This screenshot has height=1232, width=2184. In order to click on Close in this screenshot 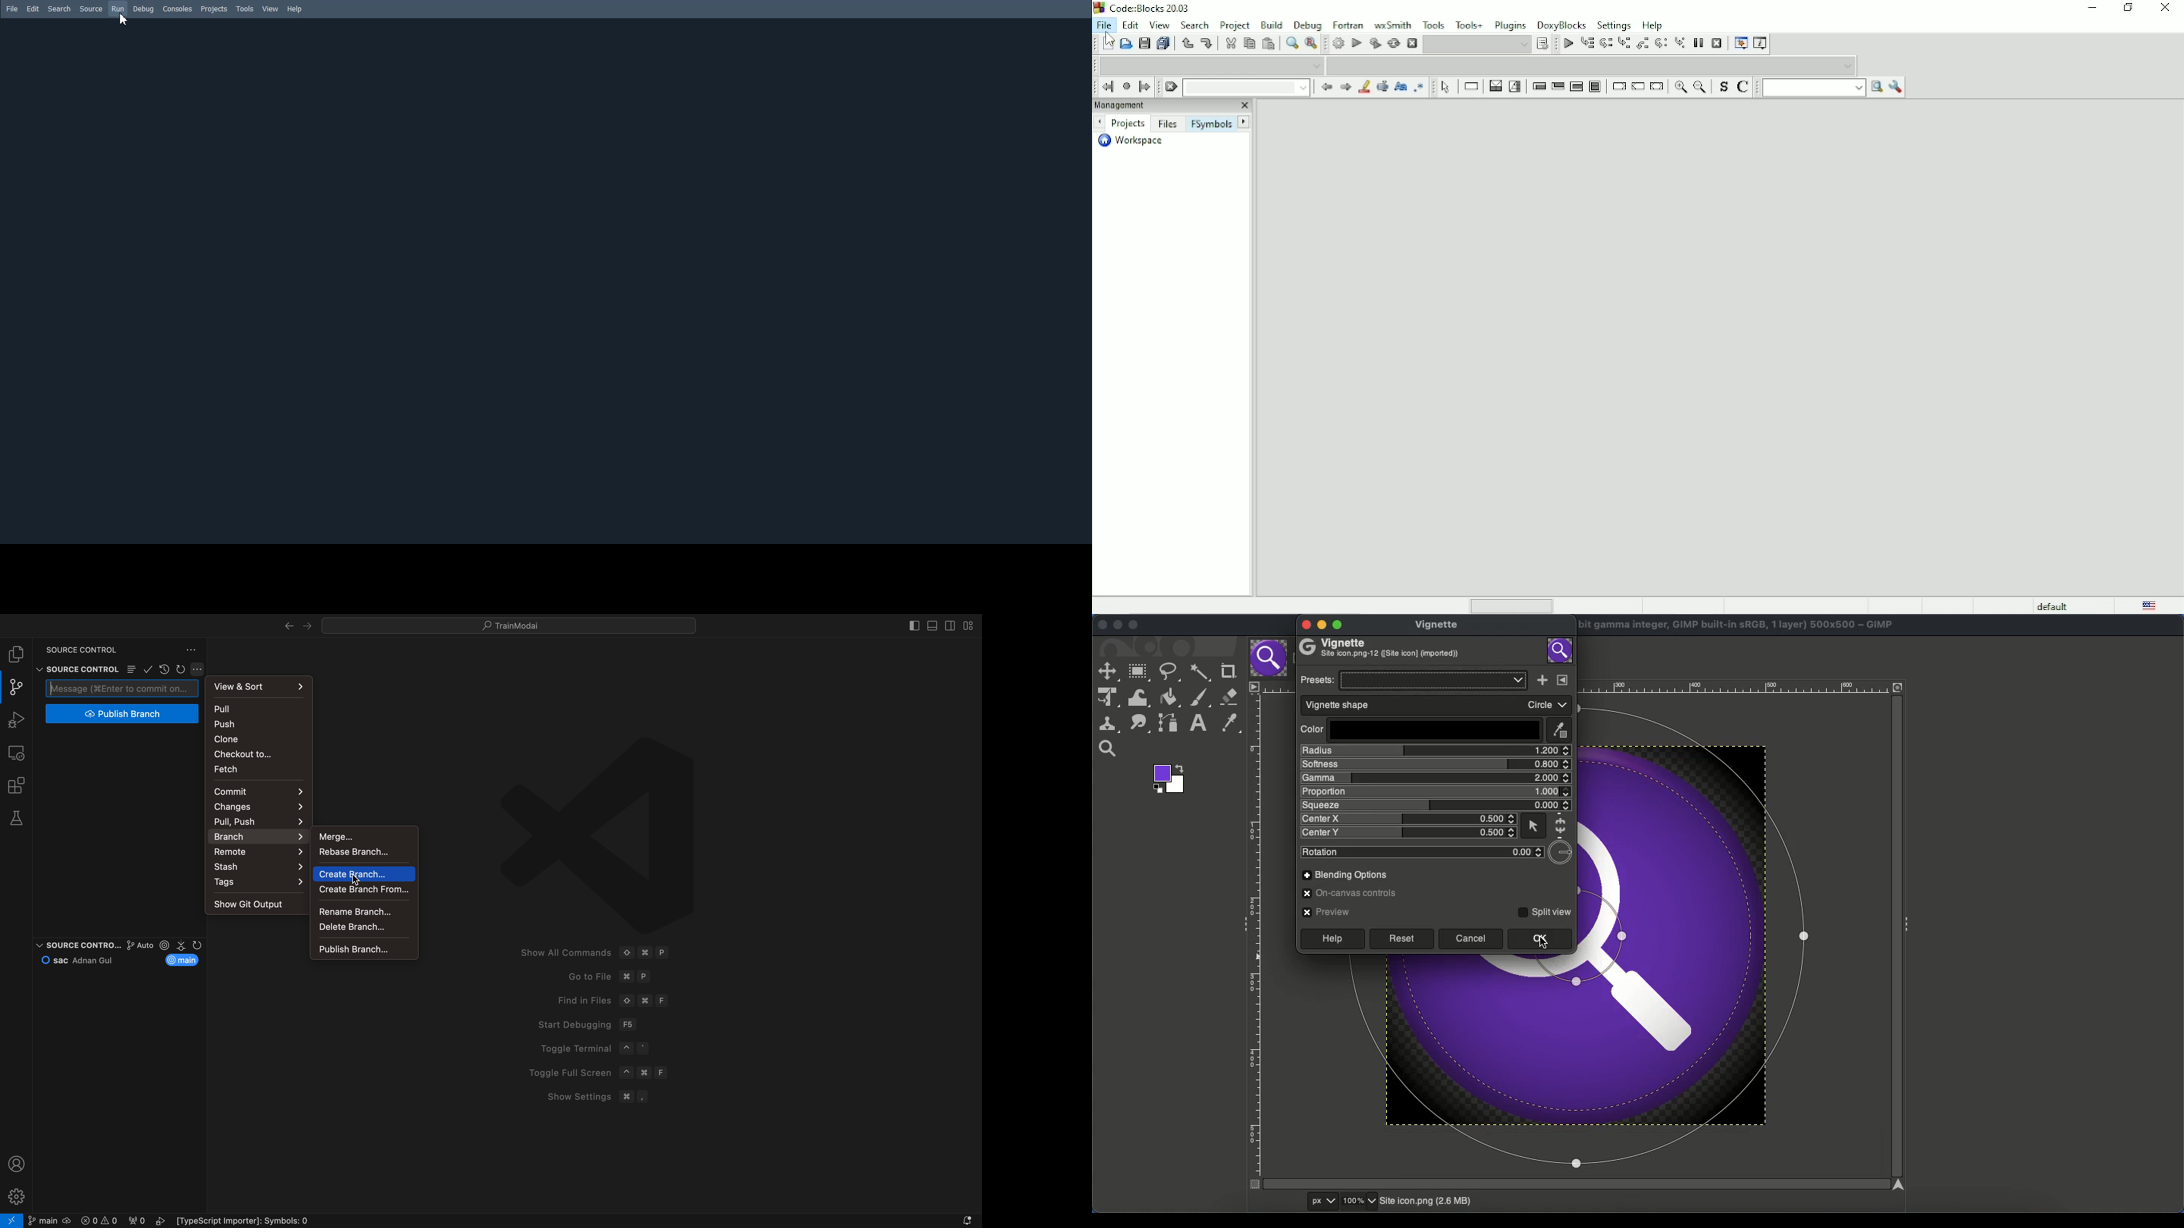, I will do `click(1099, 625)`.